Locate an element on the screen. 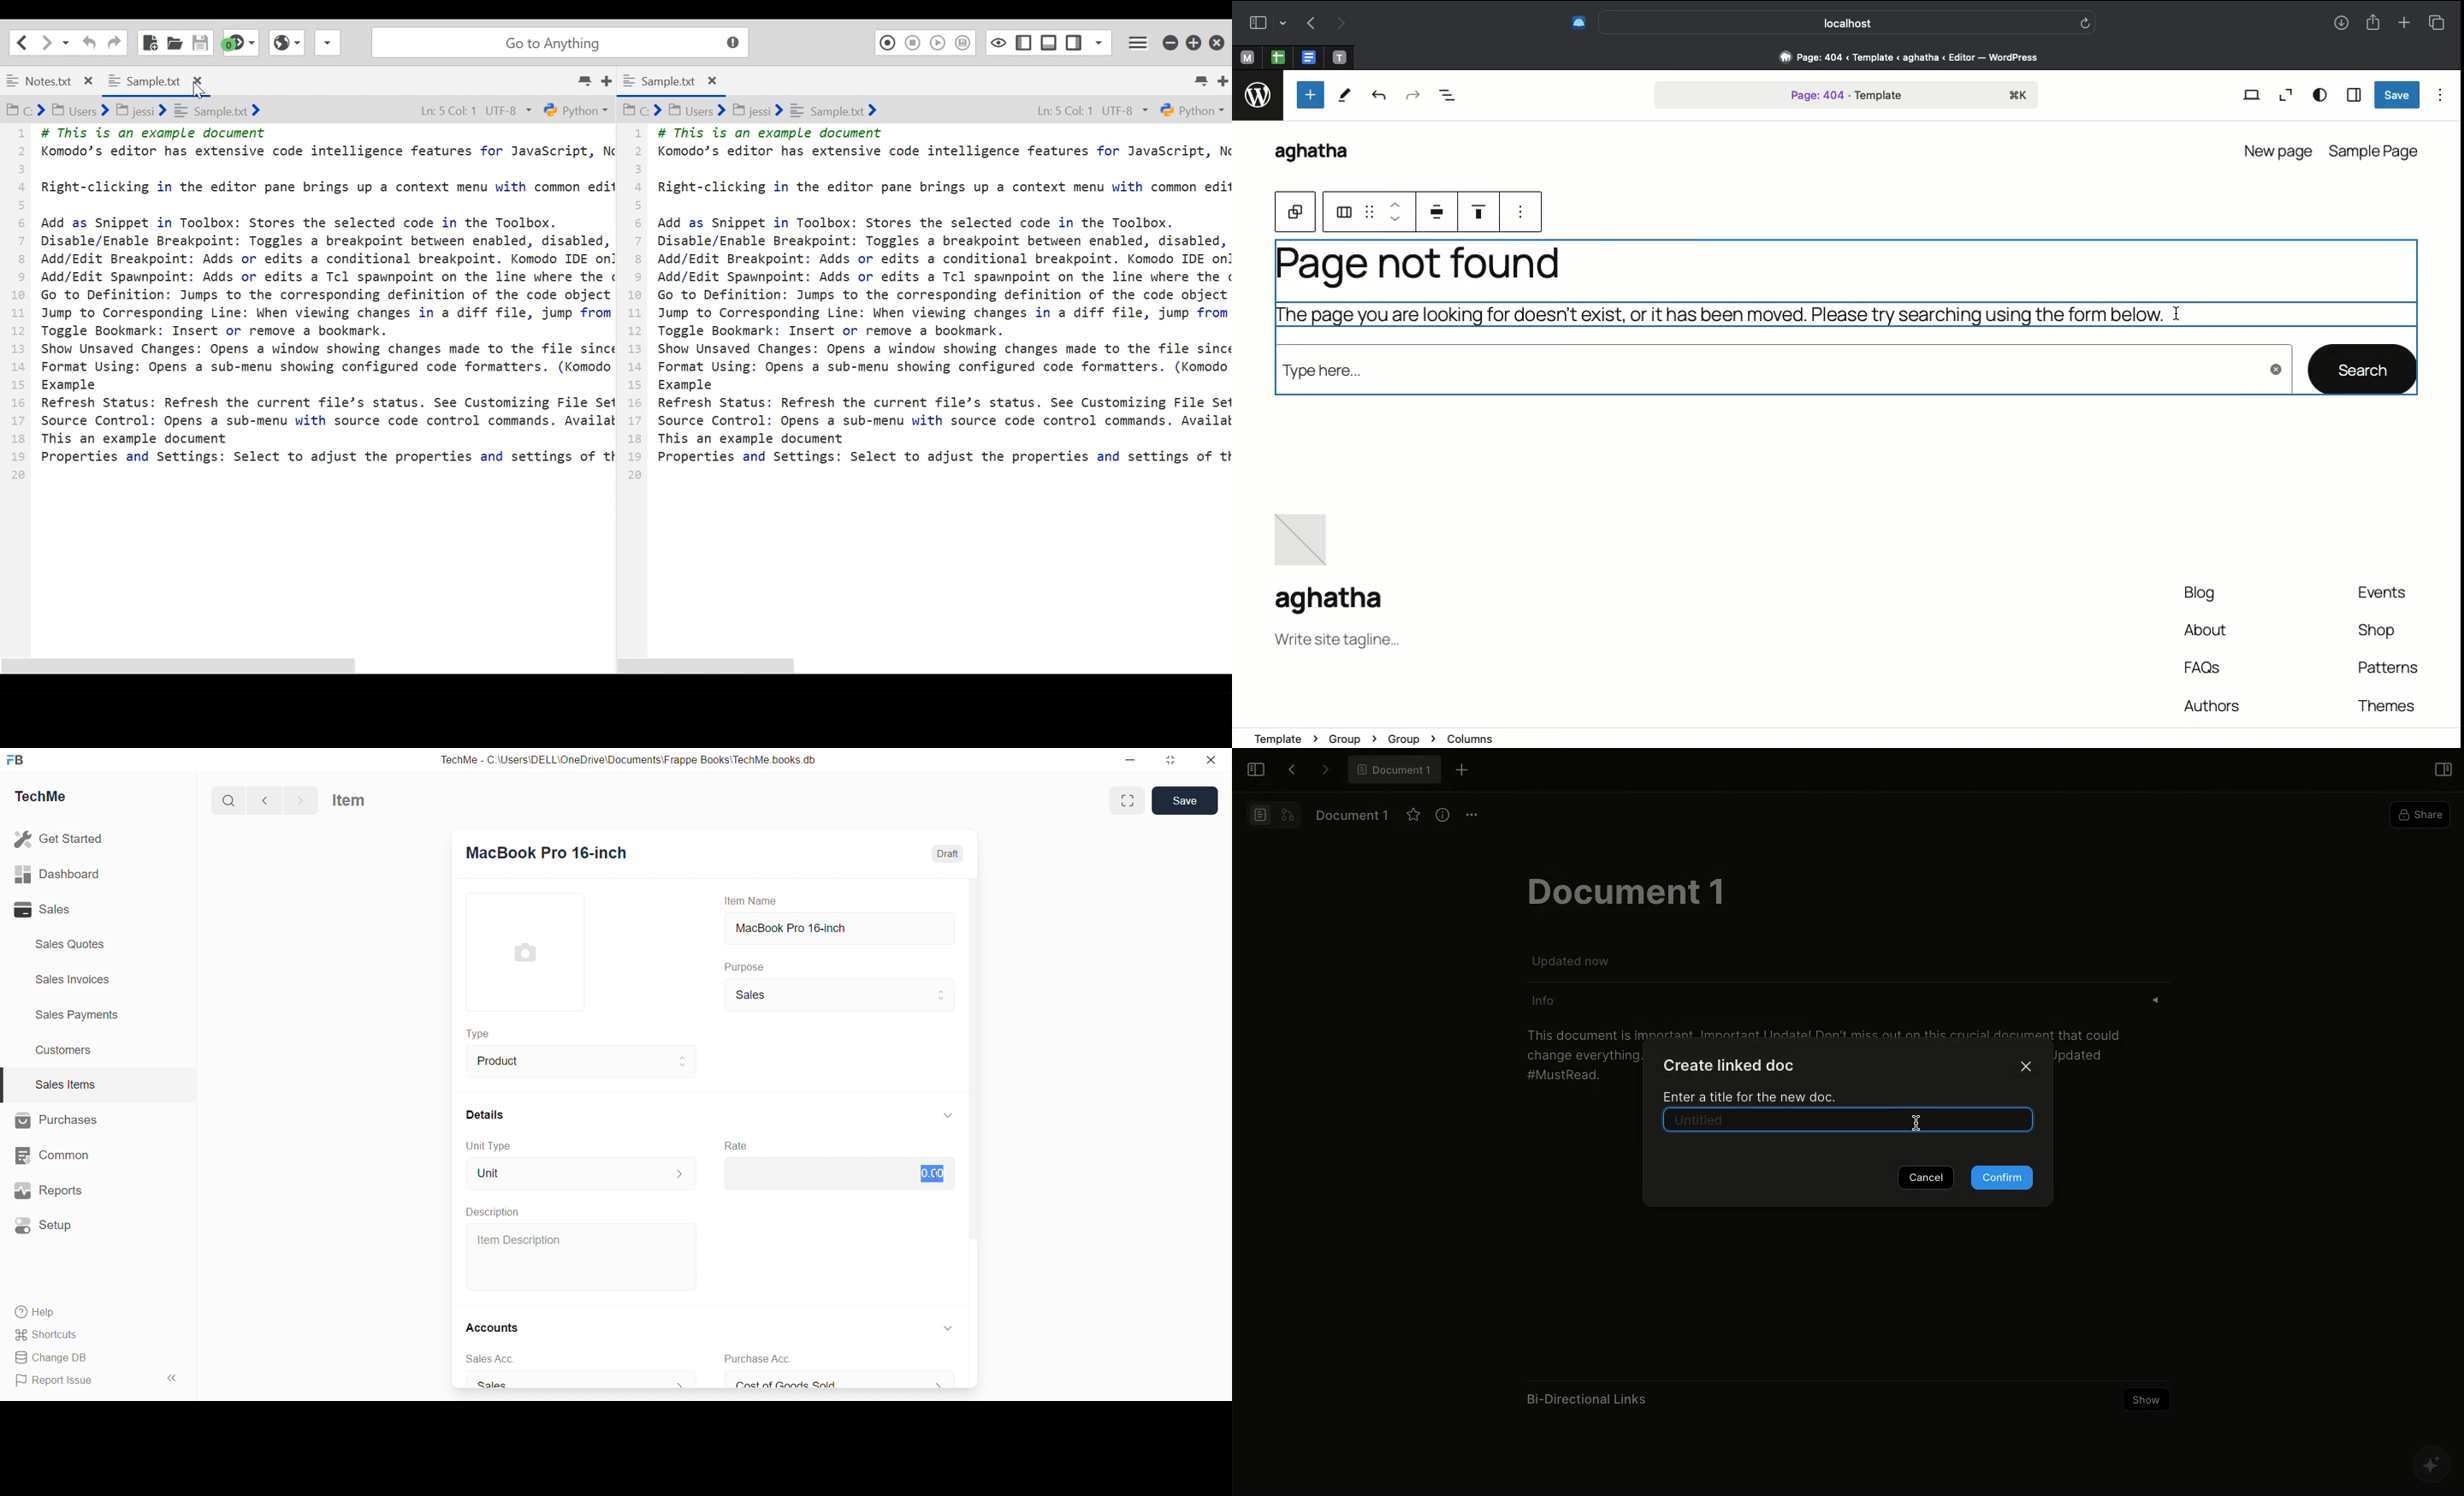  move up & down is located at coordinates (1395, 210).